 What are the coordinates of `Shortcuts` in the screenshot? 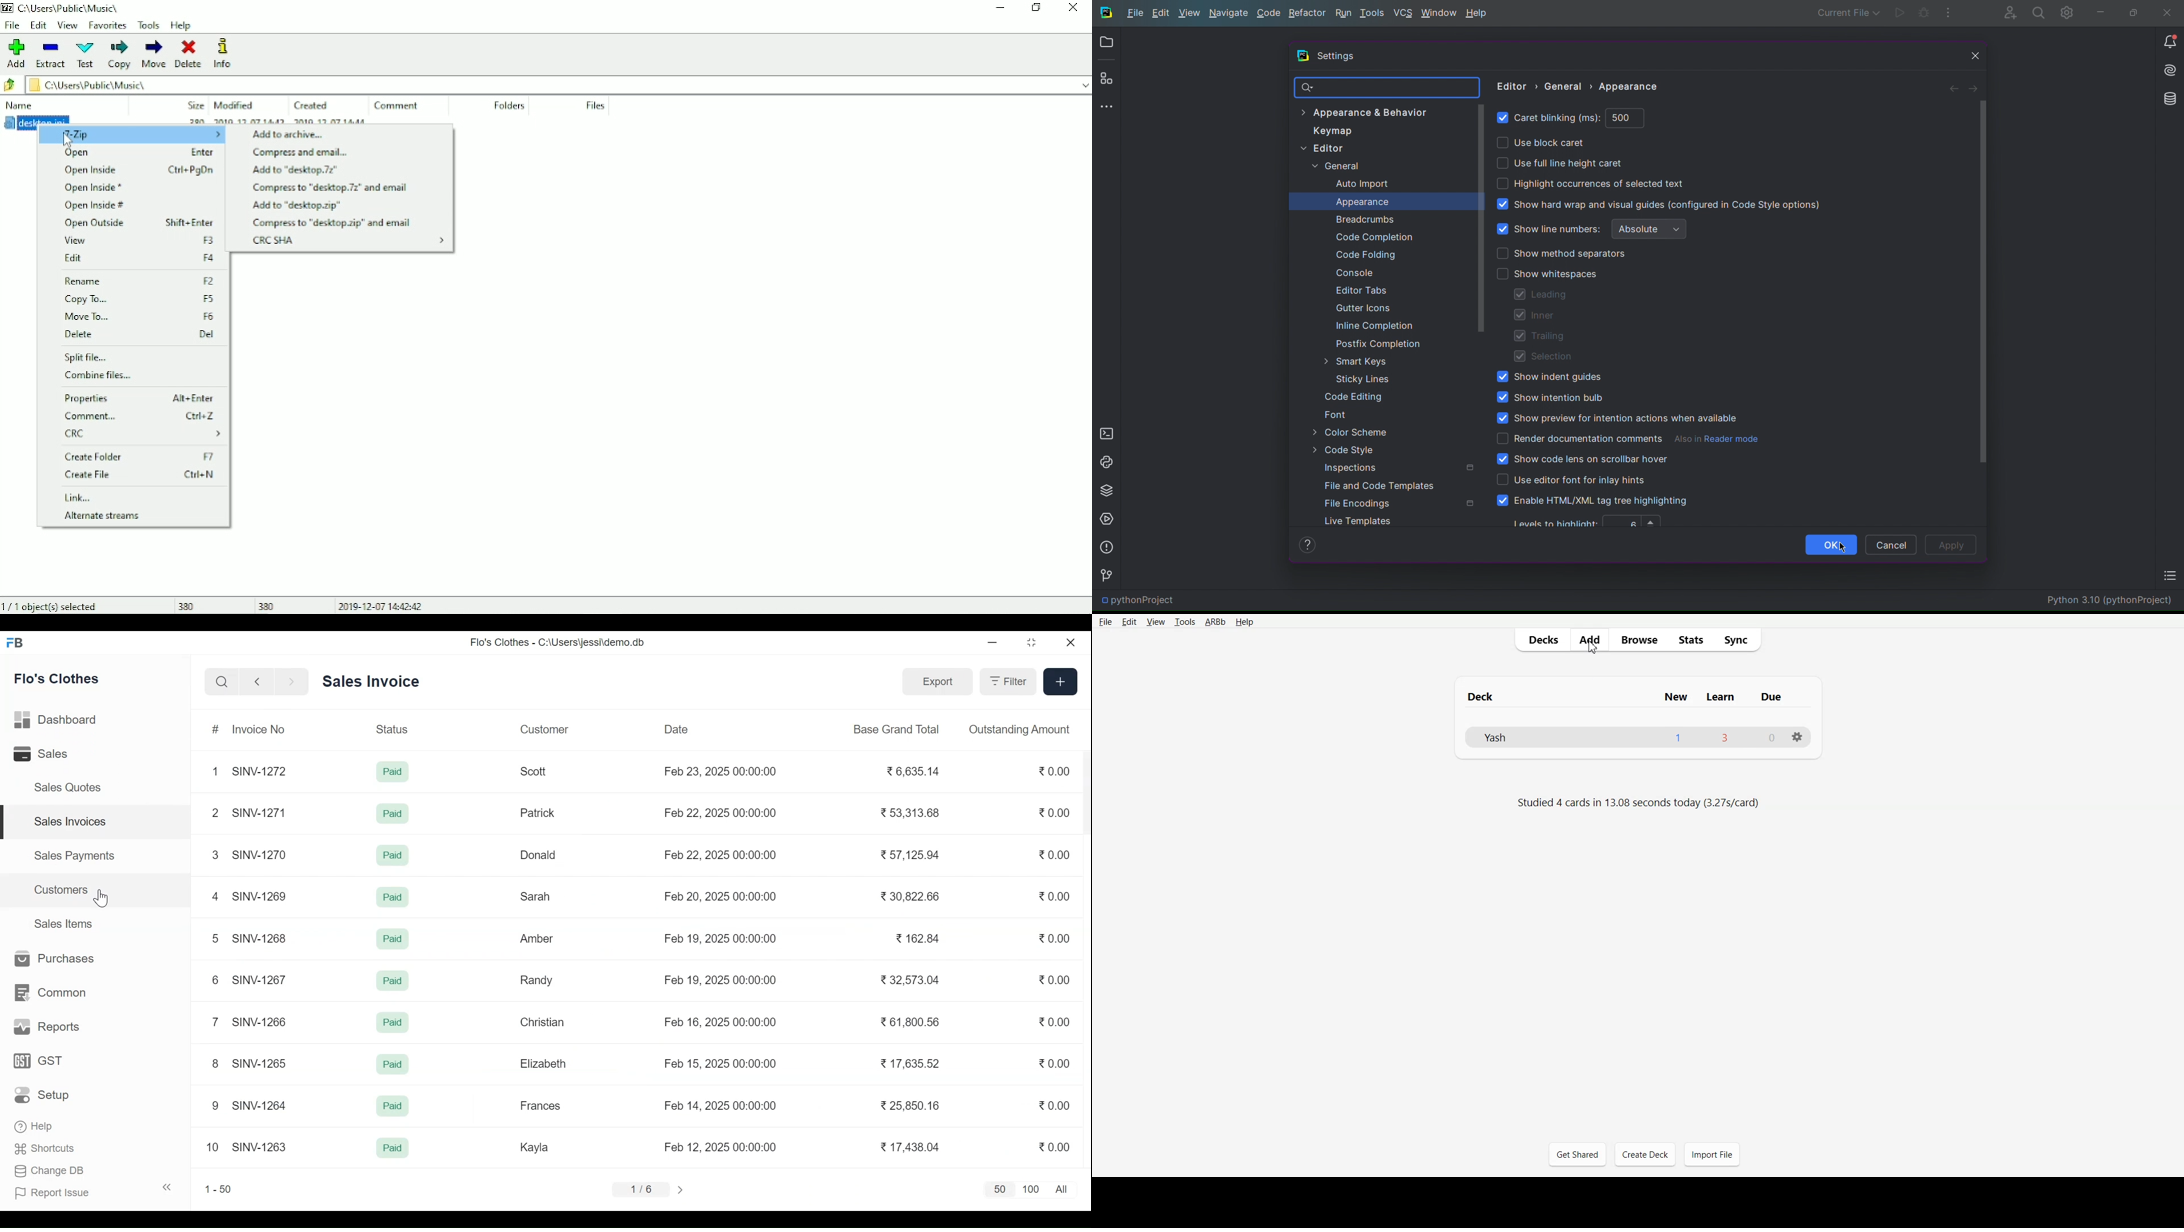 It's located at (41, 1148).